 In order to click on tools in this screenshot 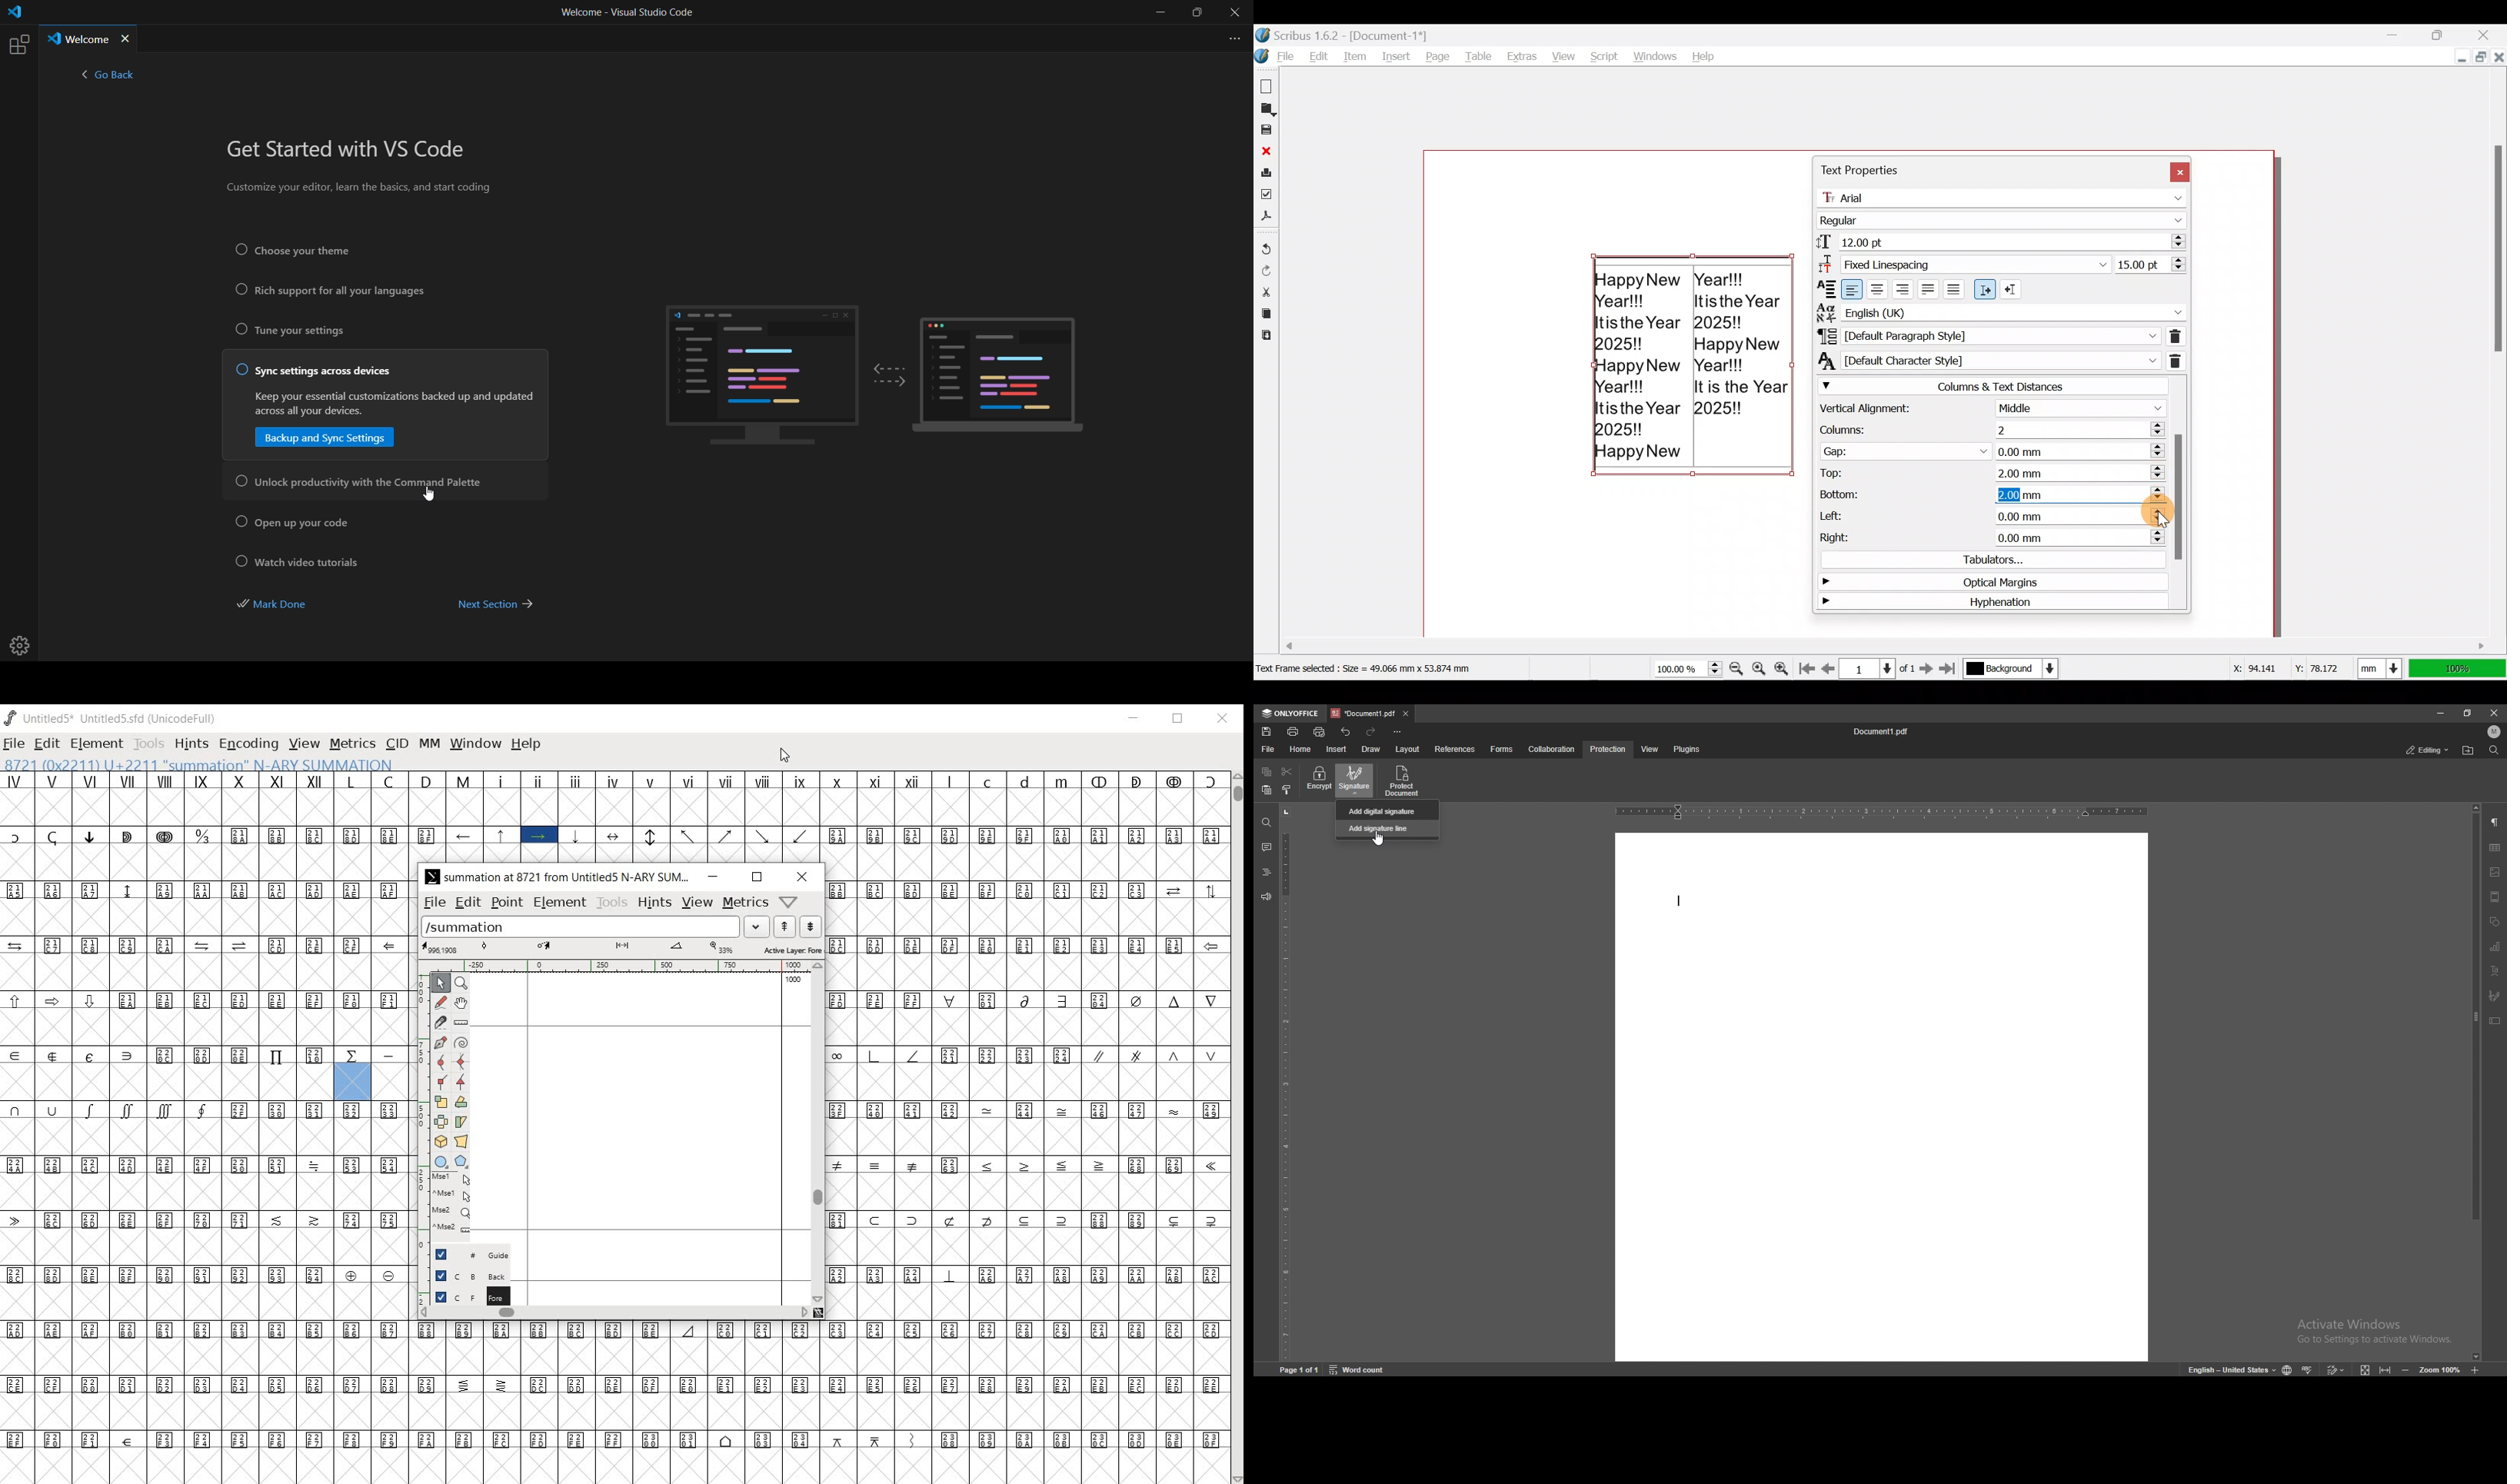, I will do `click(612, 902)`.